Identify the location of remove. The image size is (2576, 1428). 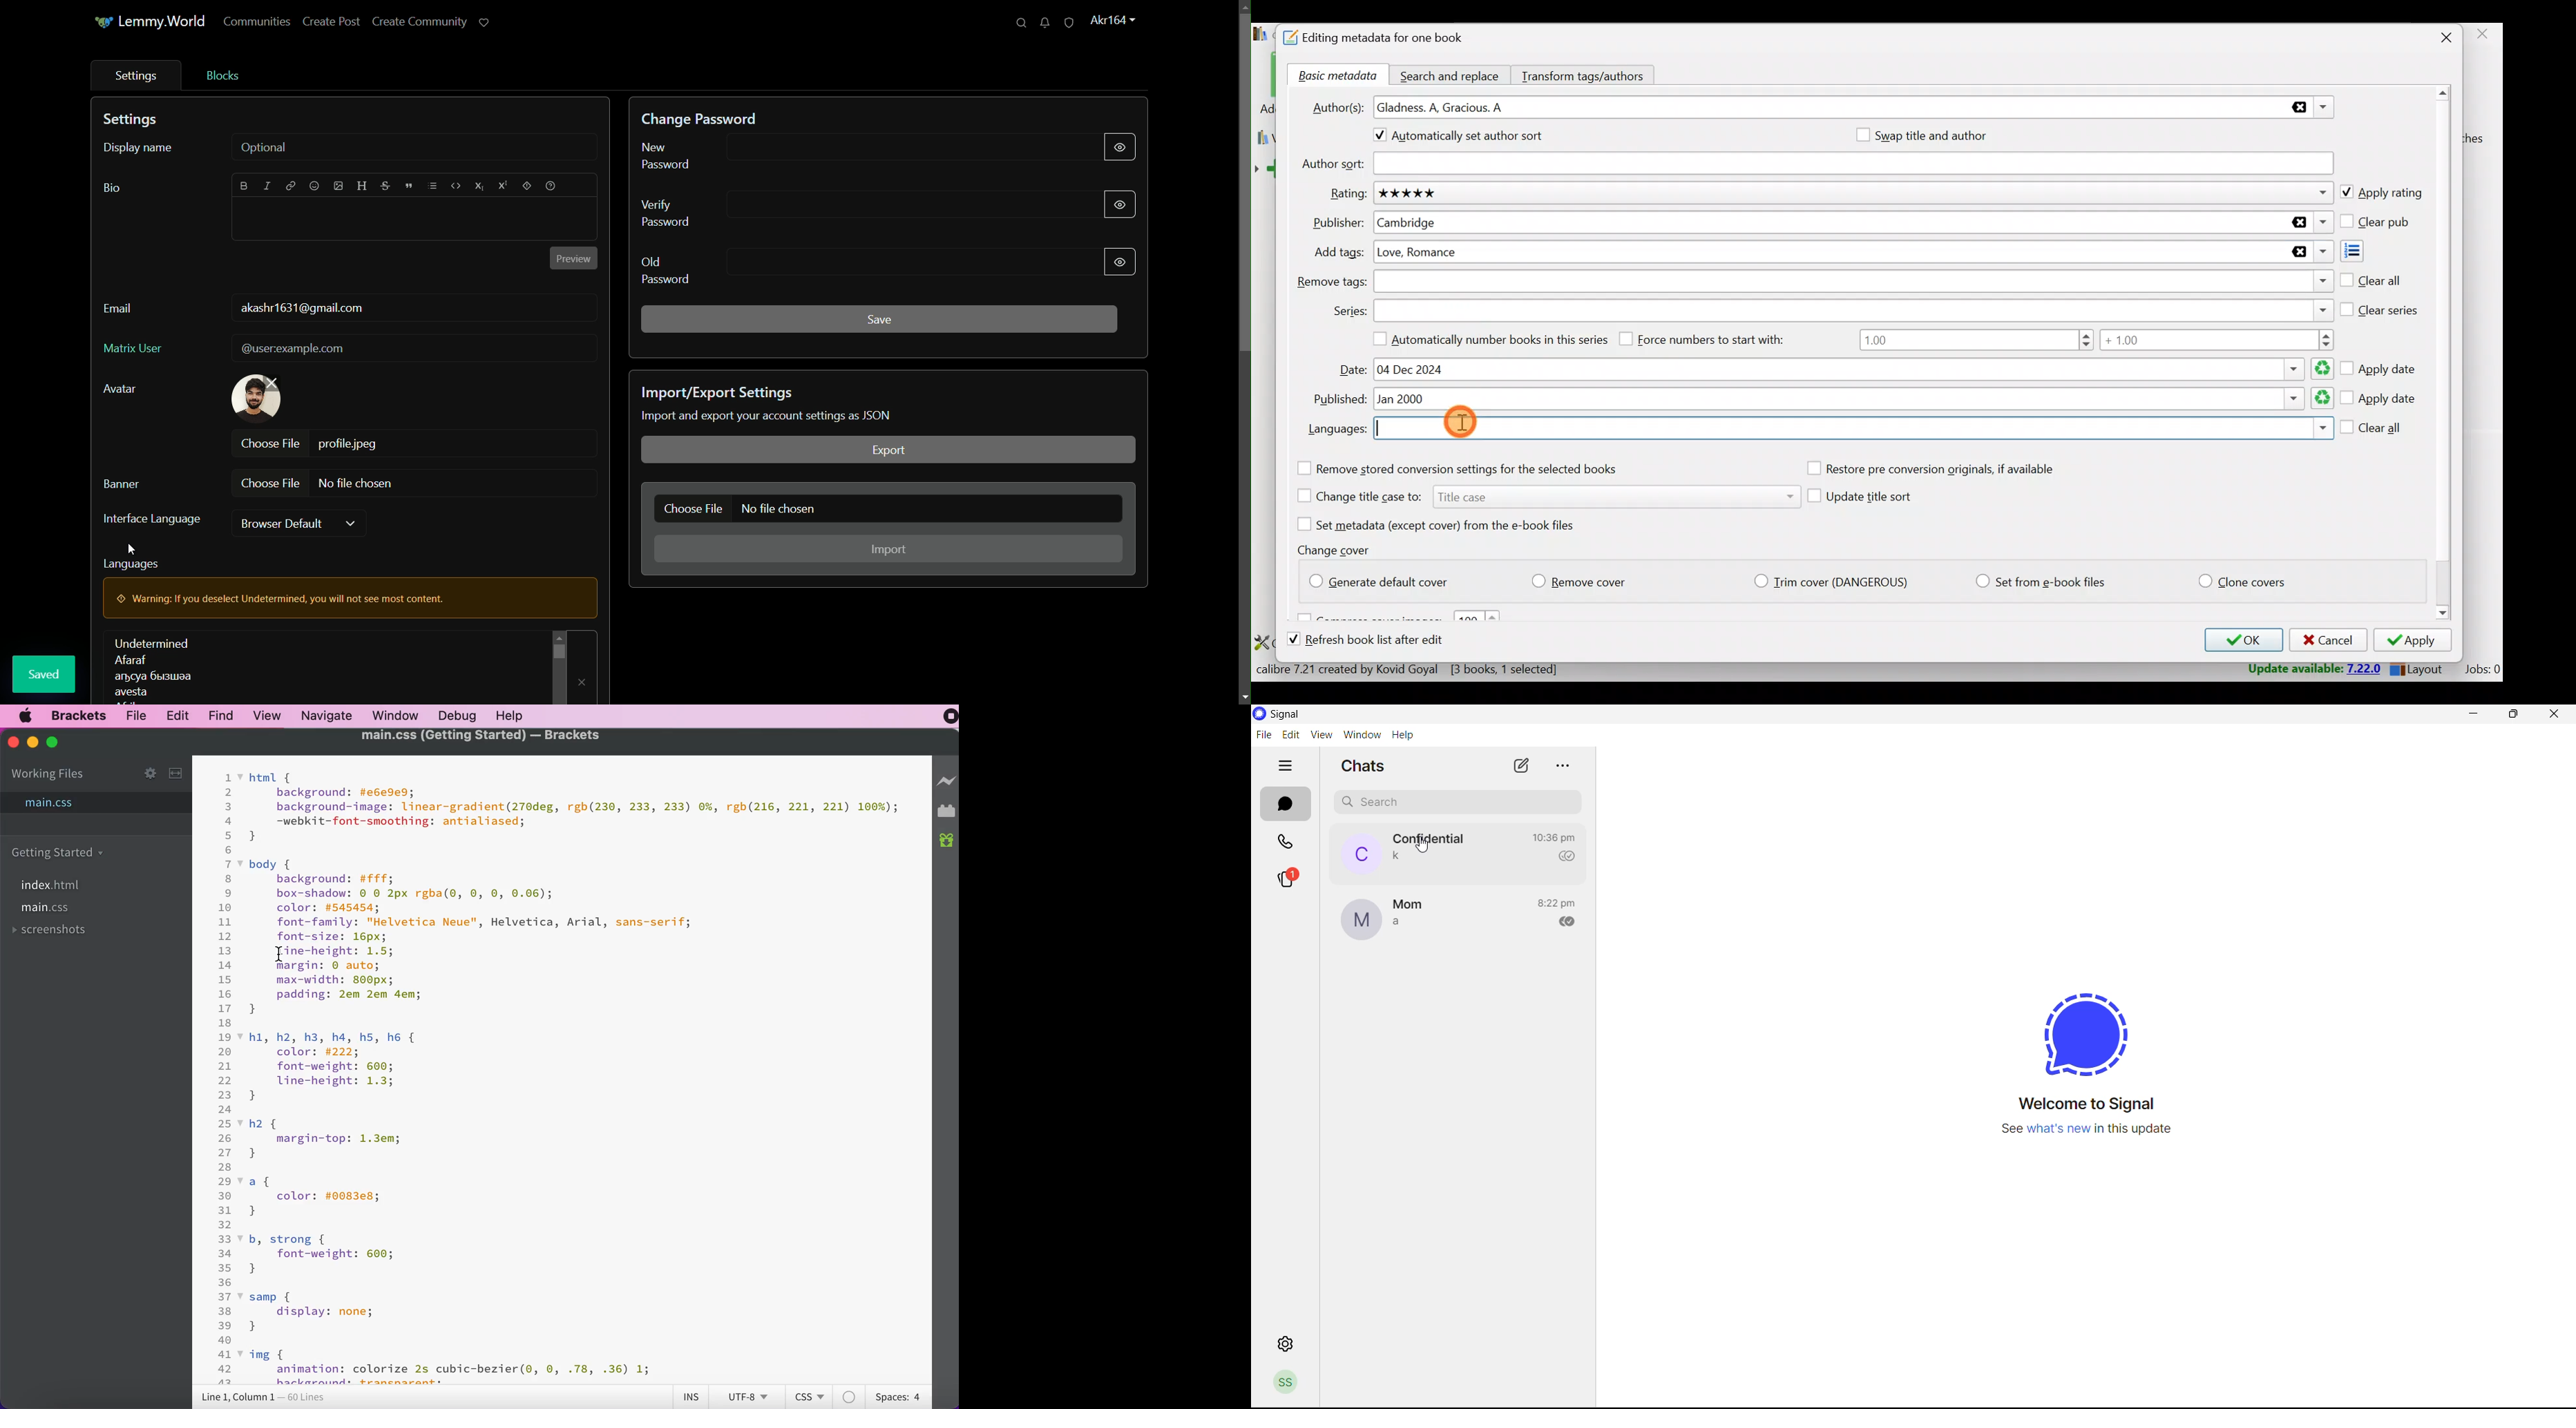
(583, 680).